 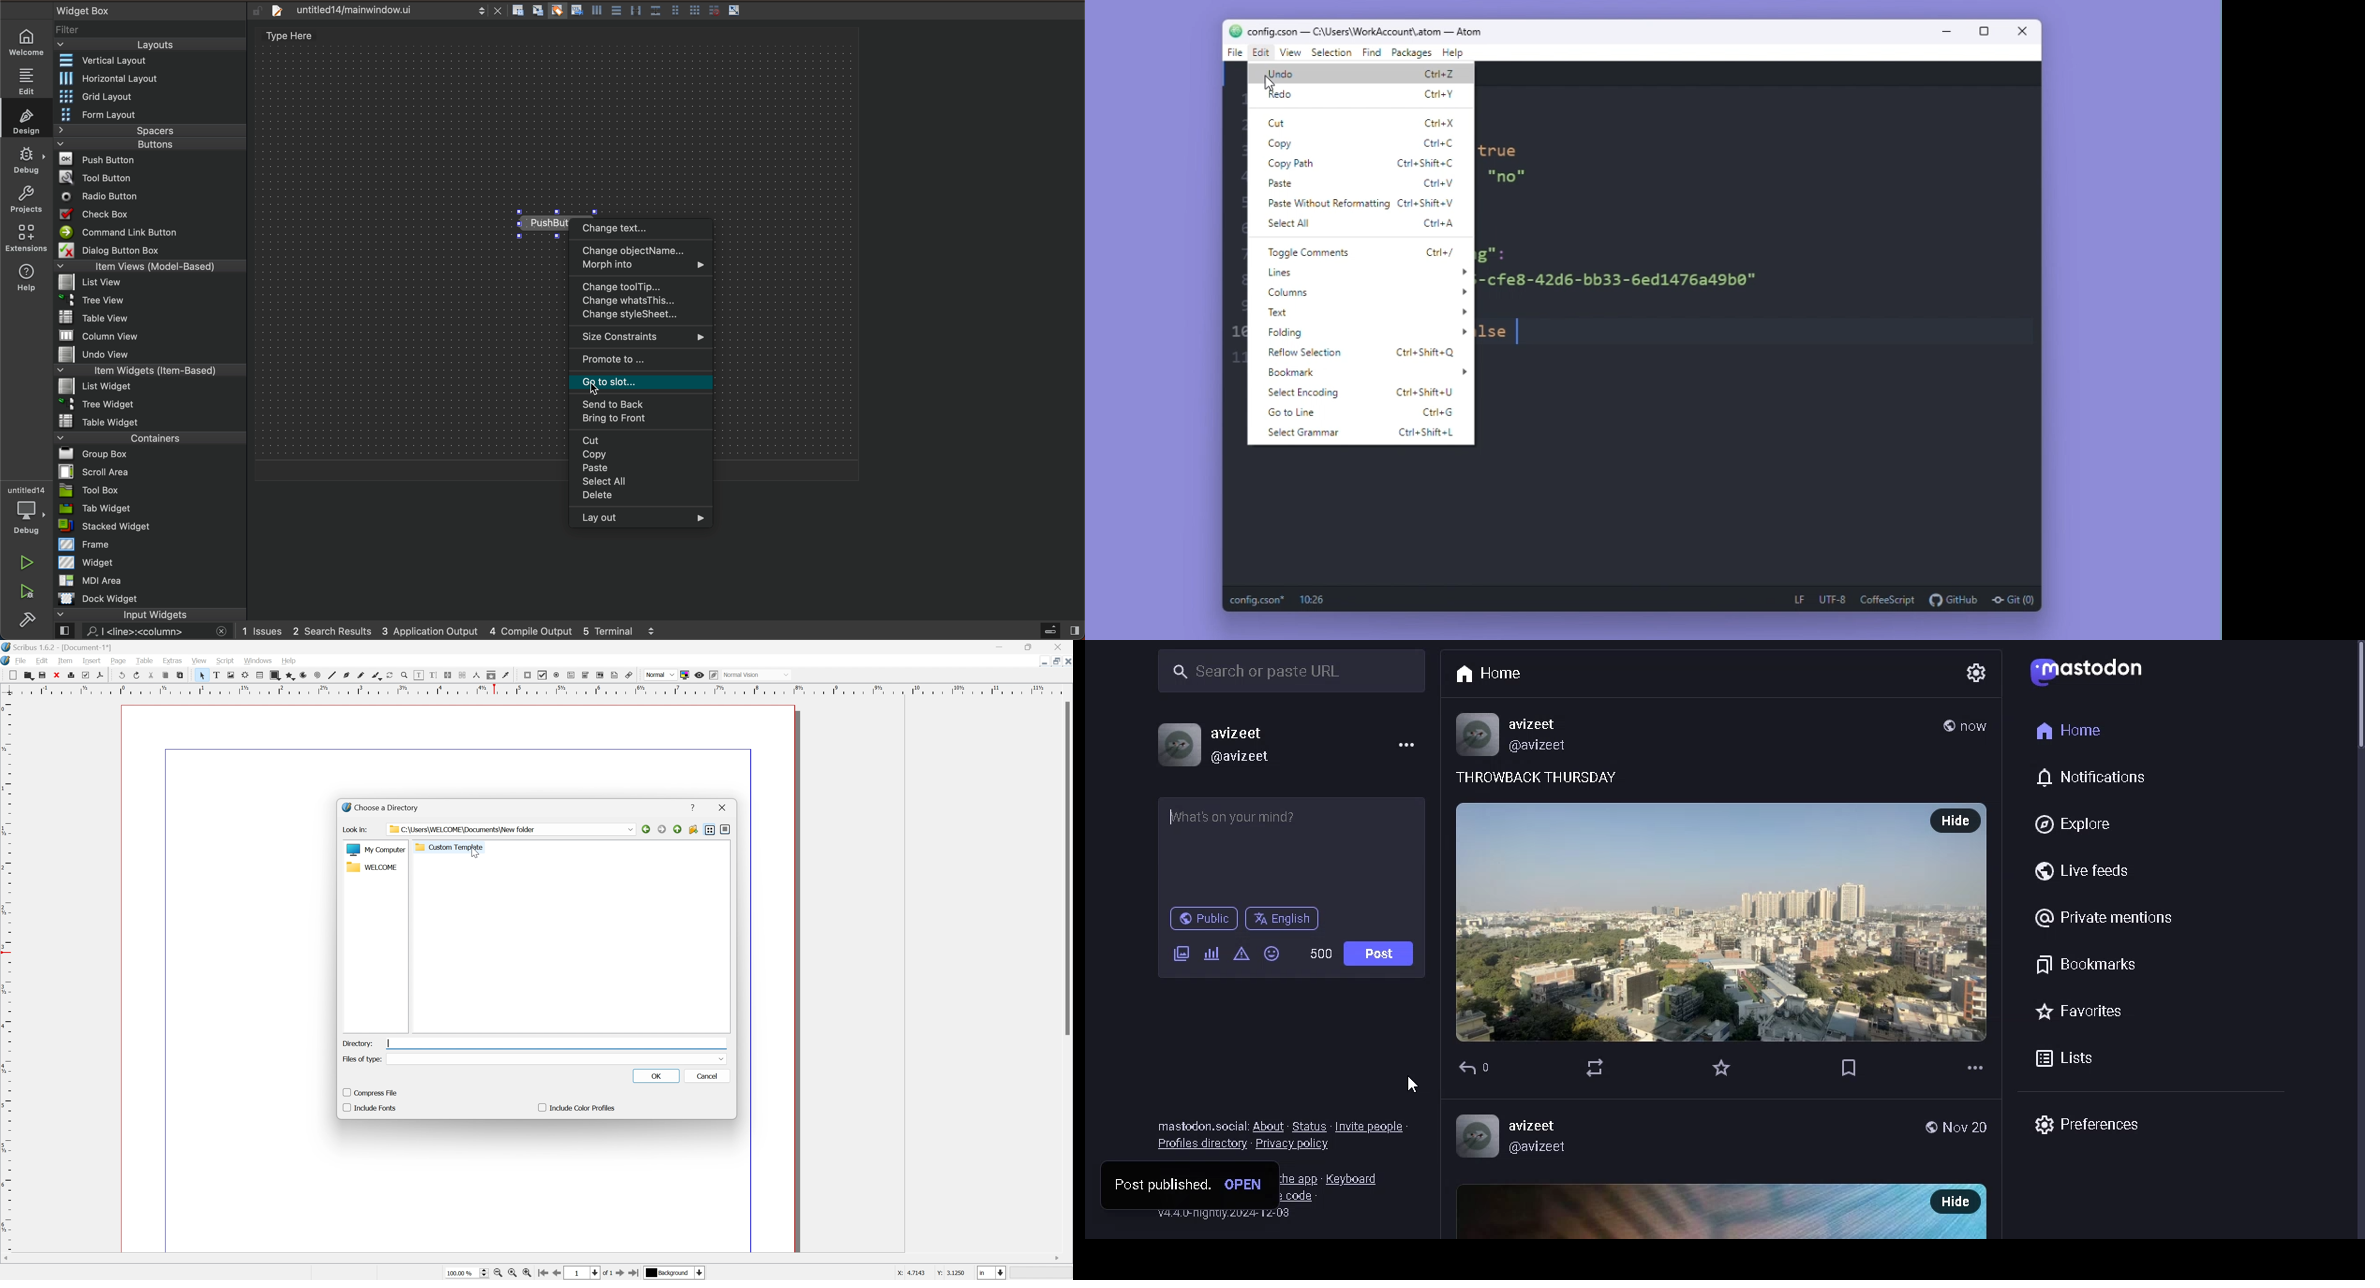 I want to click on Find, so click(x=1371, y=52).